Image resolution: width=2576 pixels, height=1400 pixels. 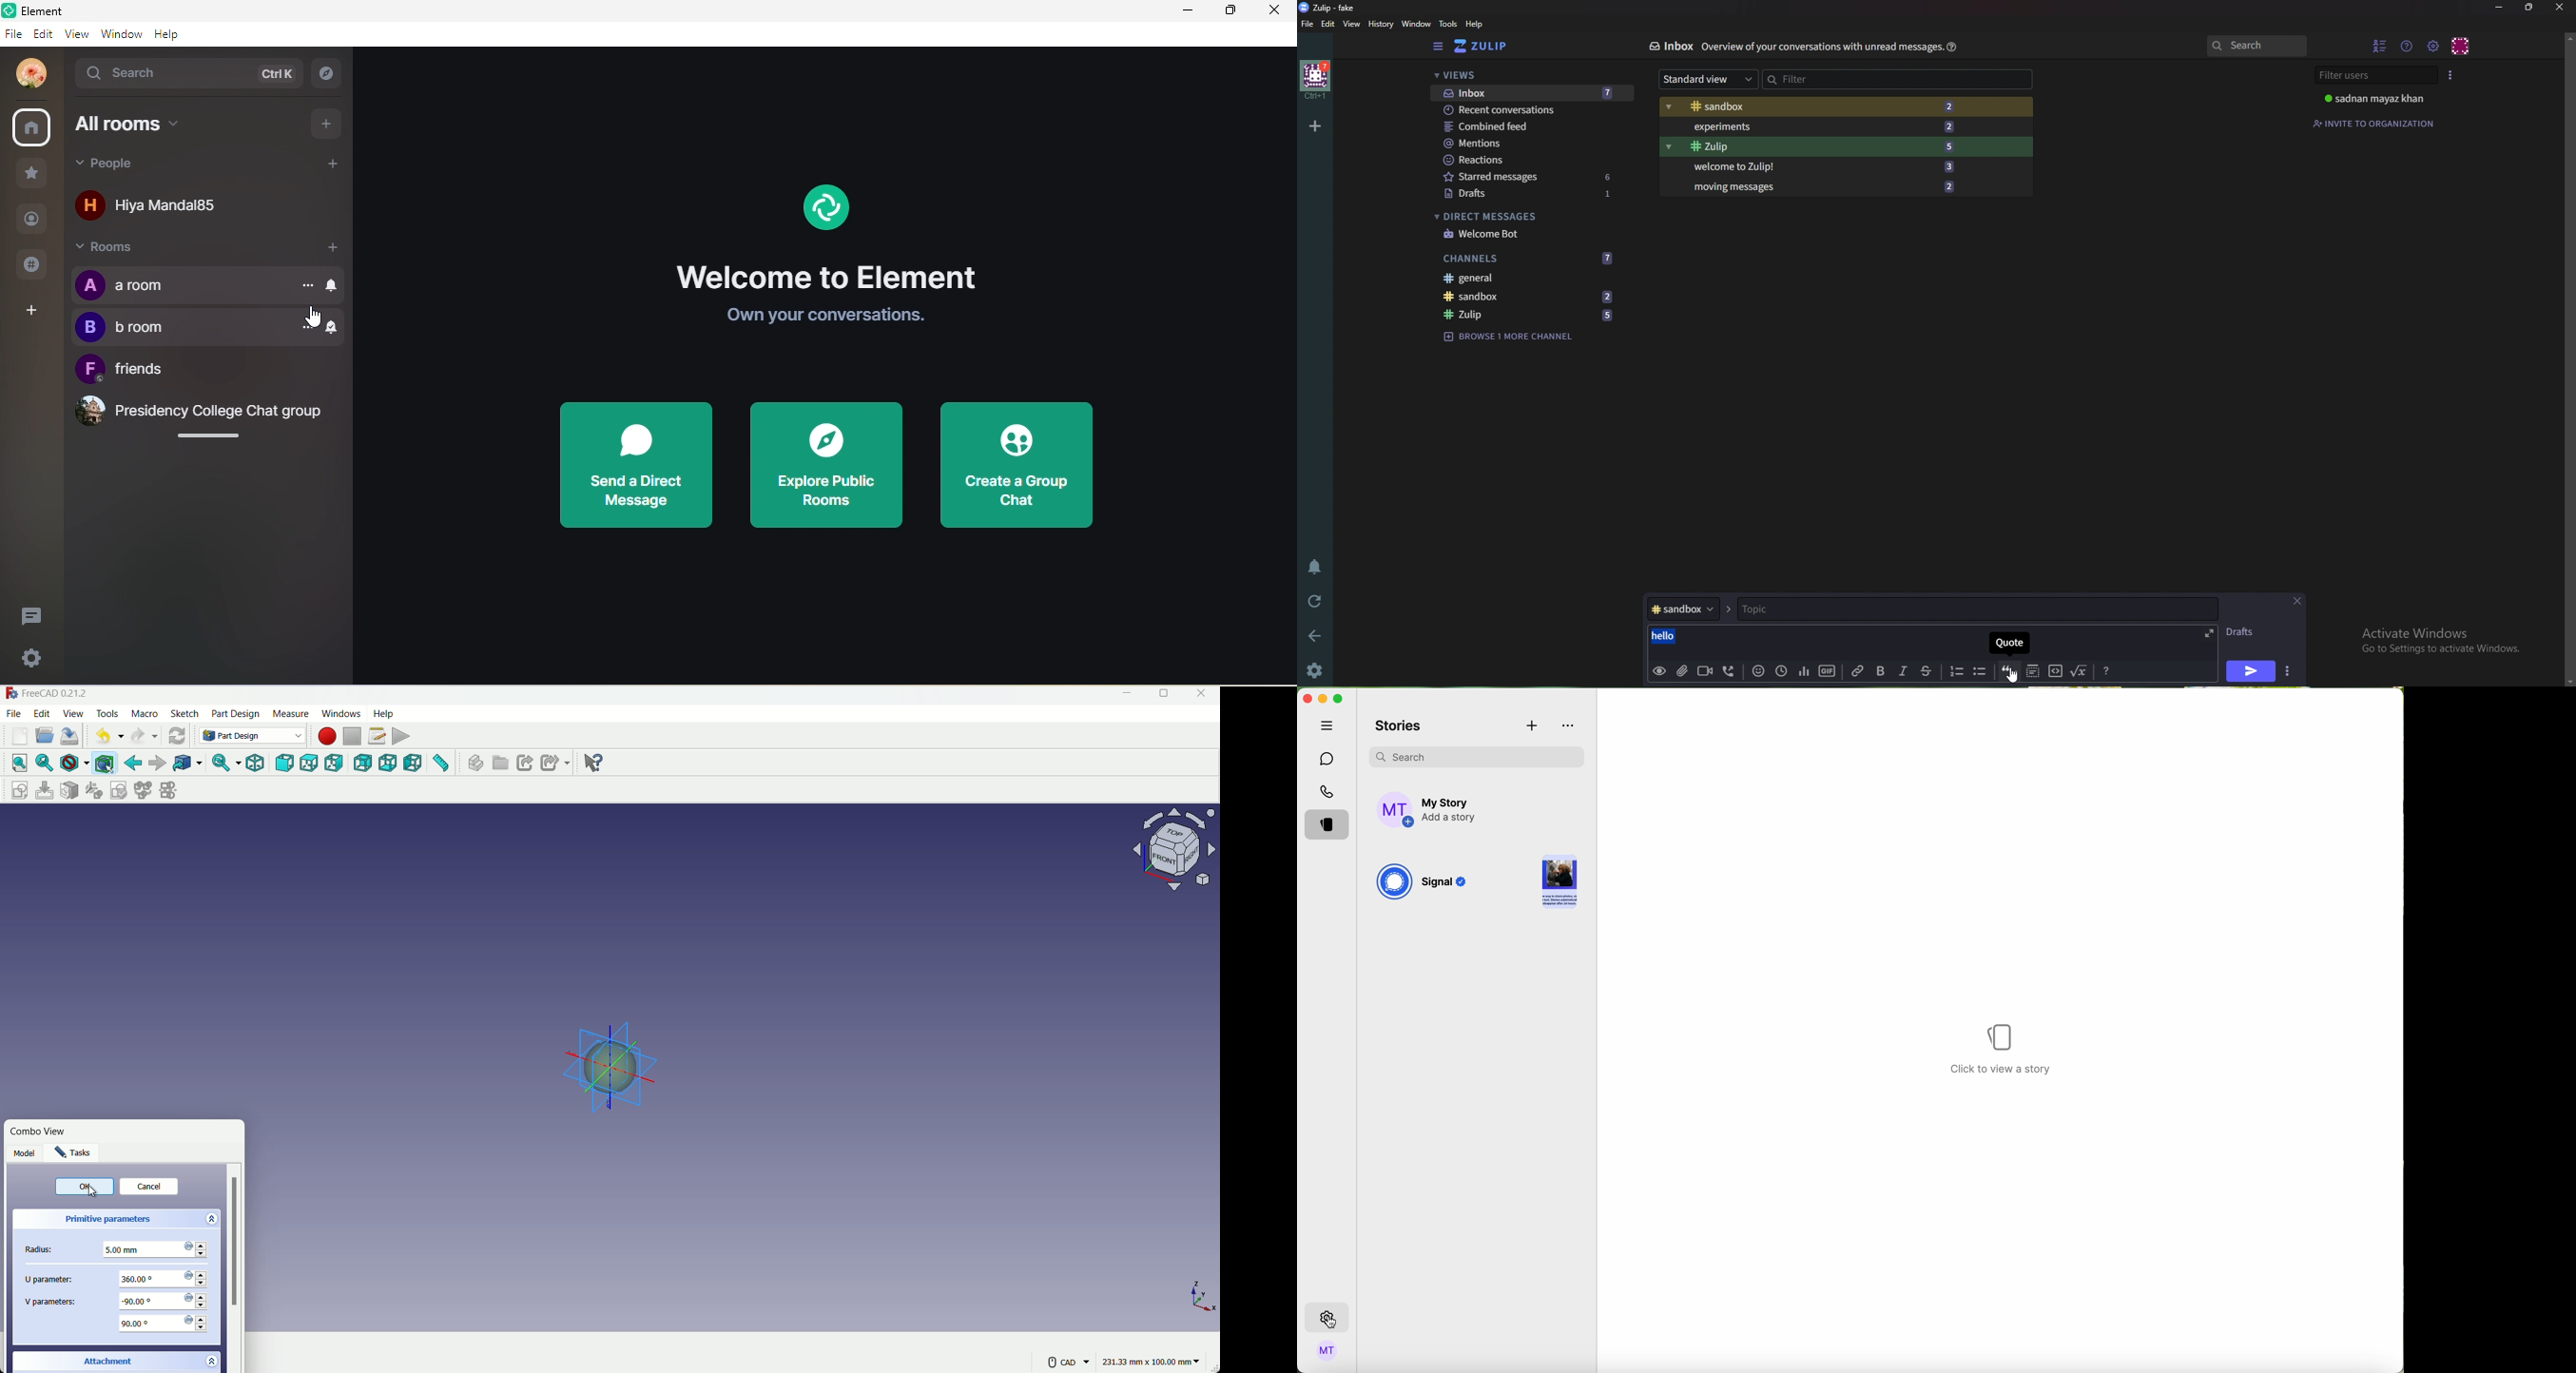 I want to click on new file, so click(x=20, y=737).